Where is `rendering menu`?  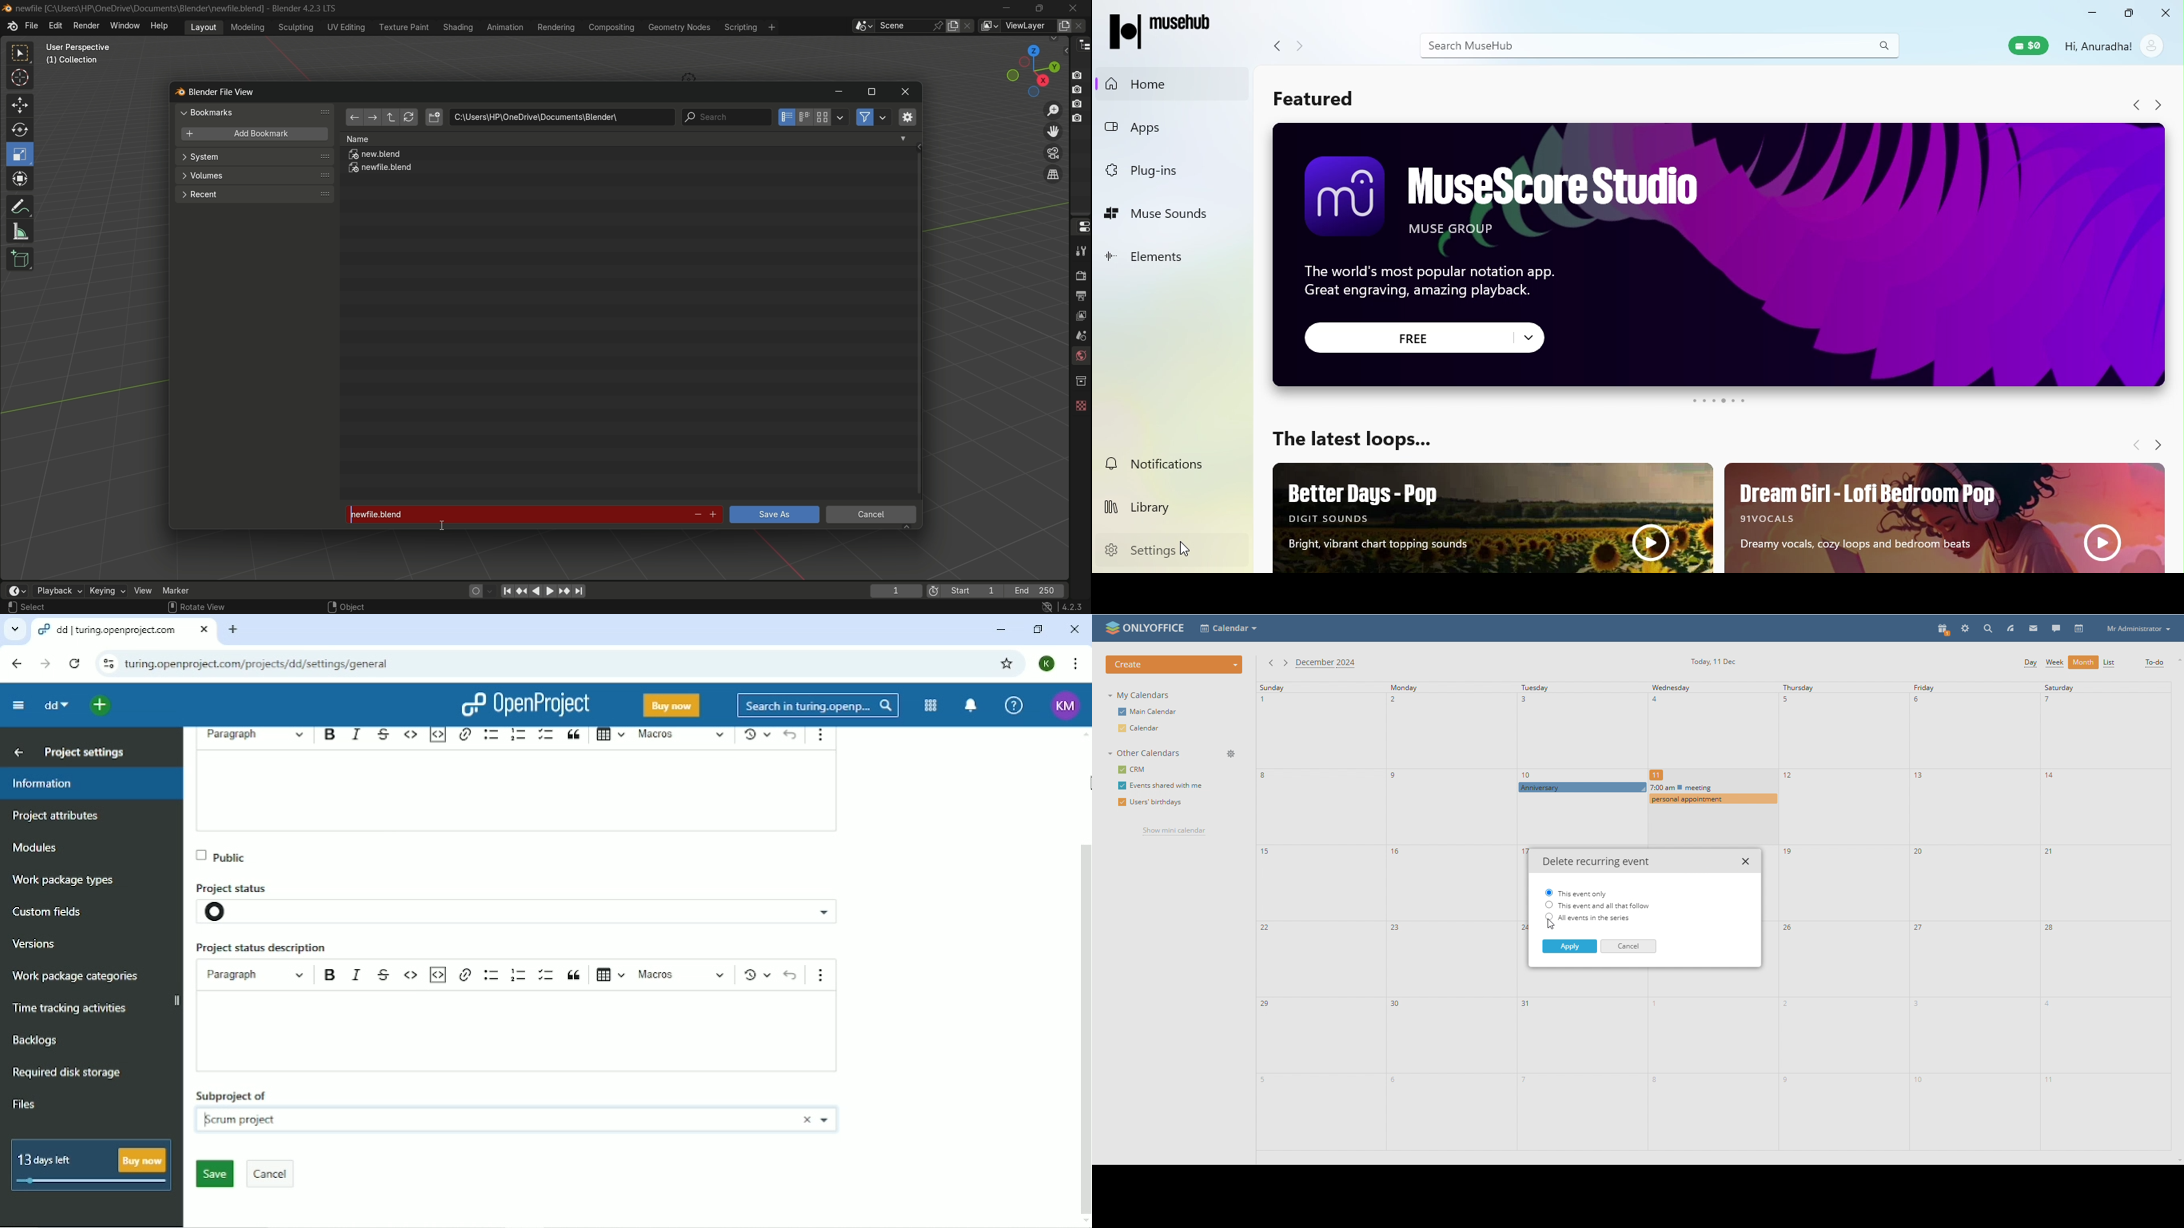 rendering menu is located at coordinates (558, 27).